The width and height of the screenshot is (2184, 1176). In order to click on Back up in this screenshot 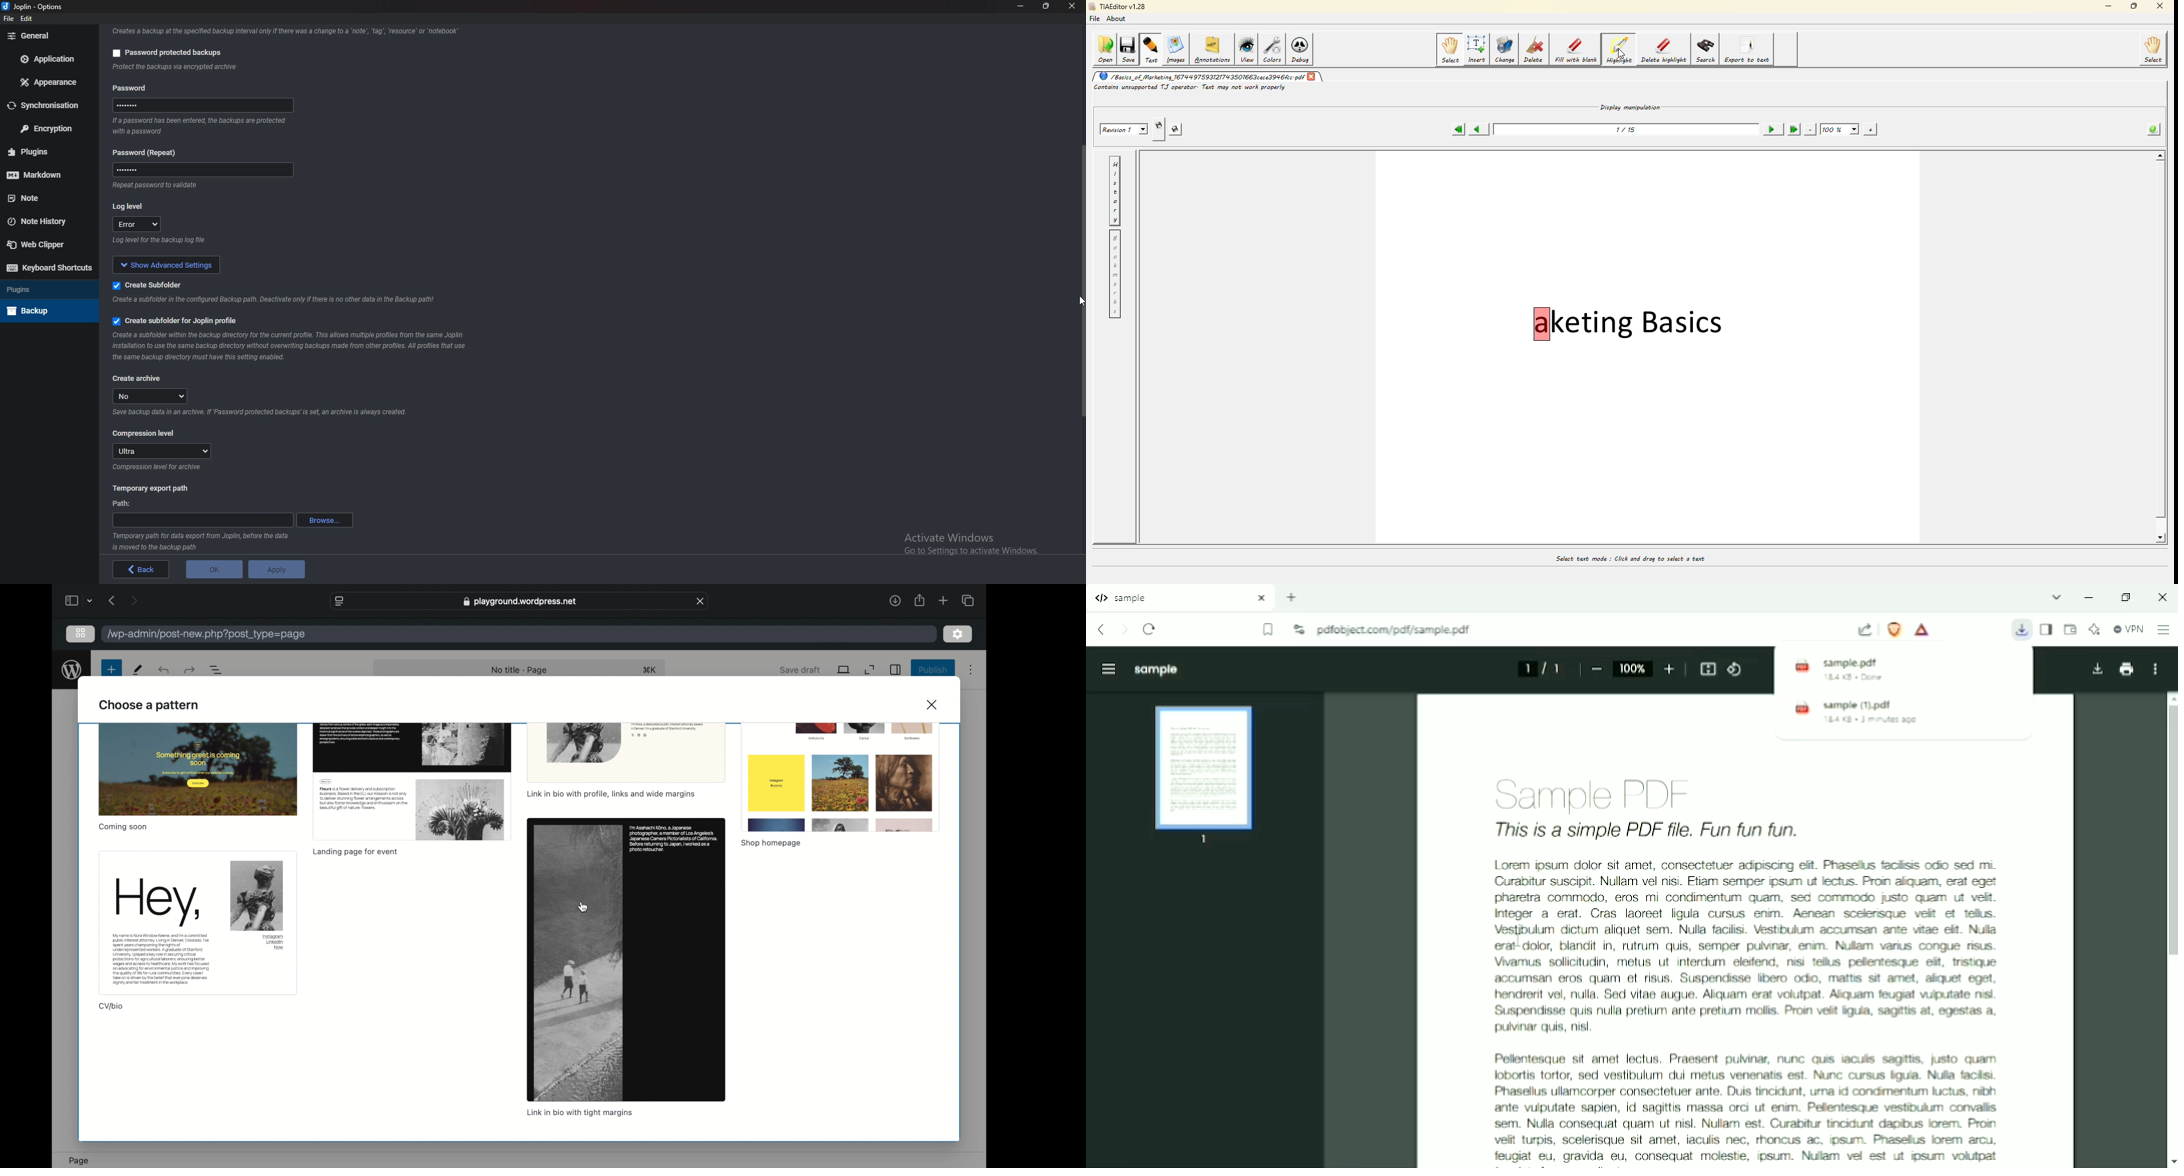, I will do `click(47, 310)`.